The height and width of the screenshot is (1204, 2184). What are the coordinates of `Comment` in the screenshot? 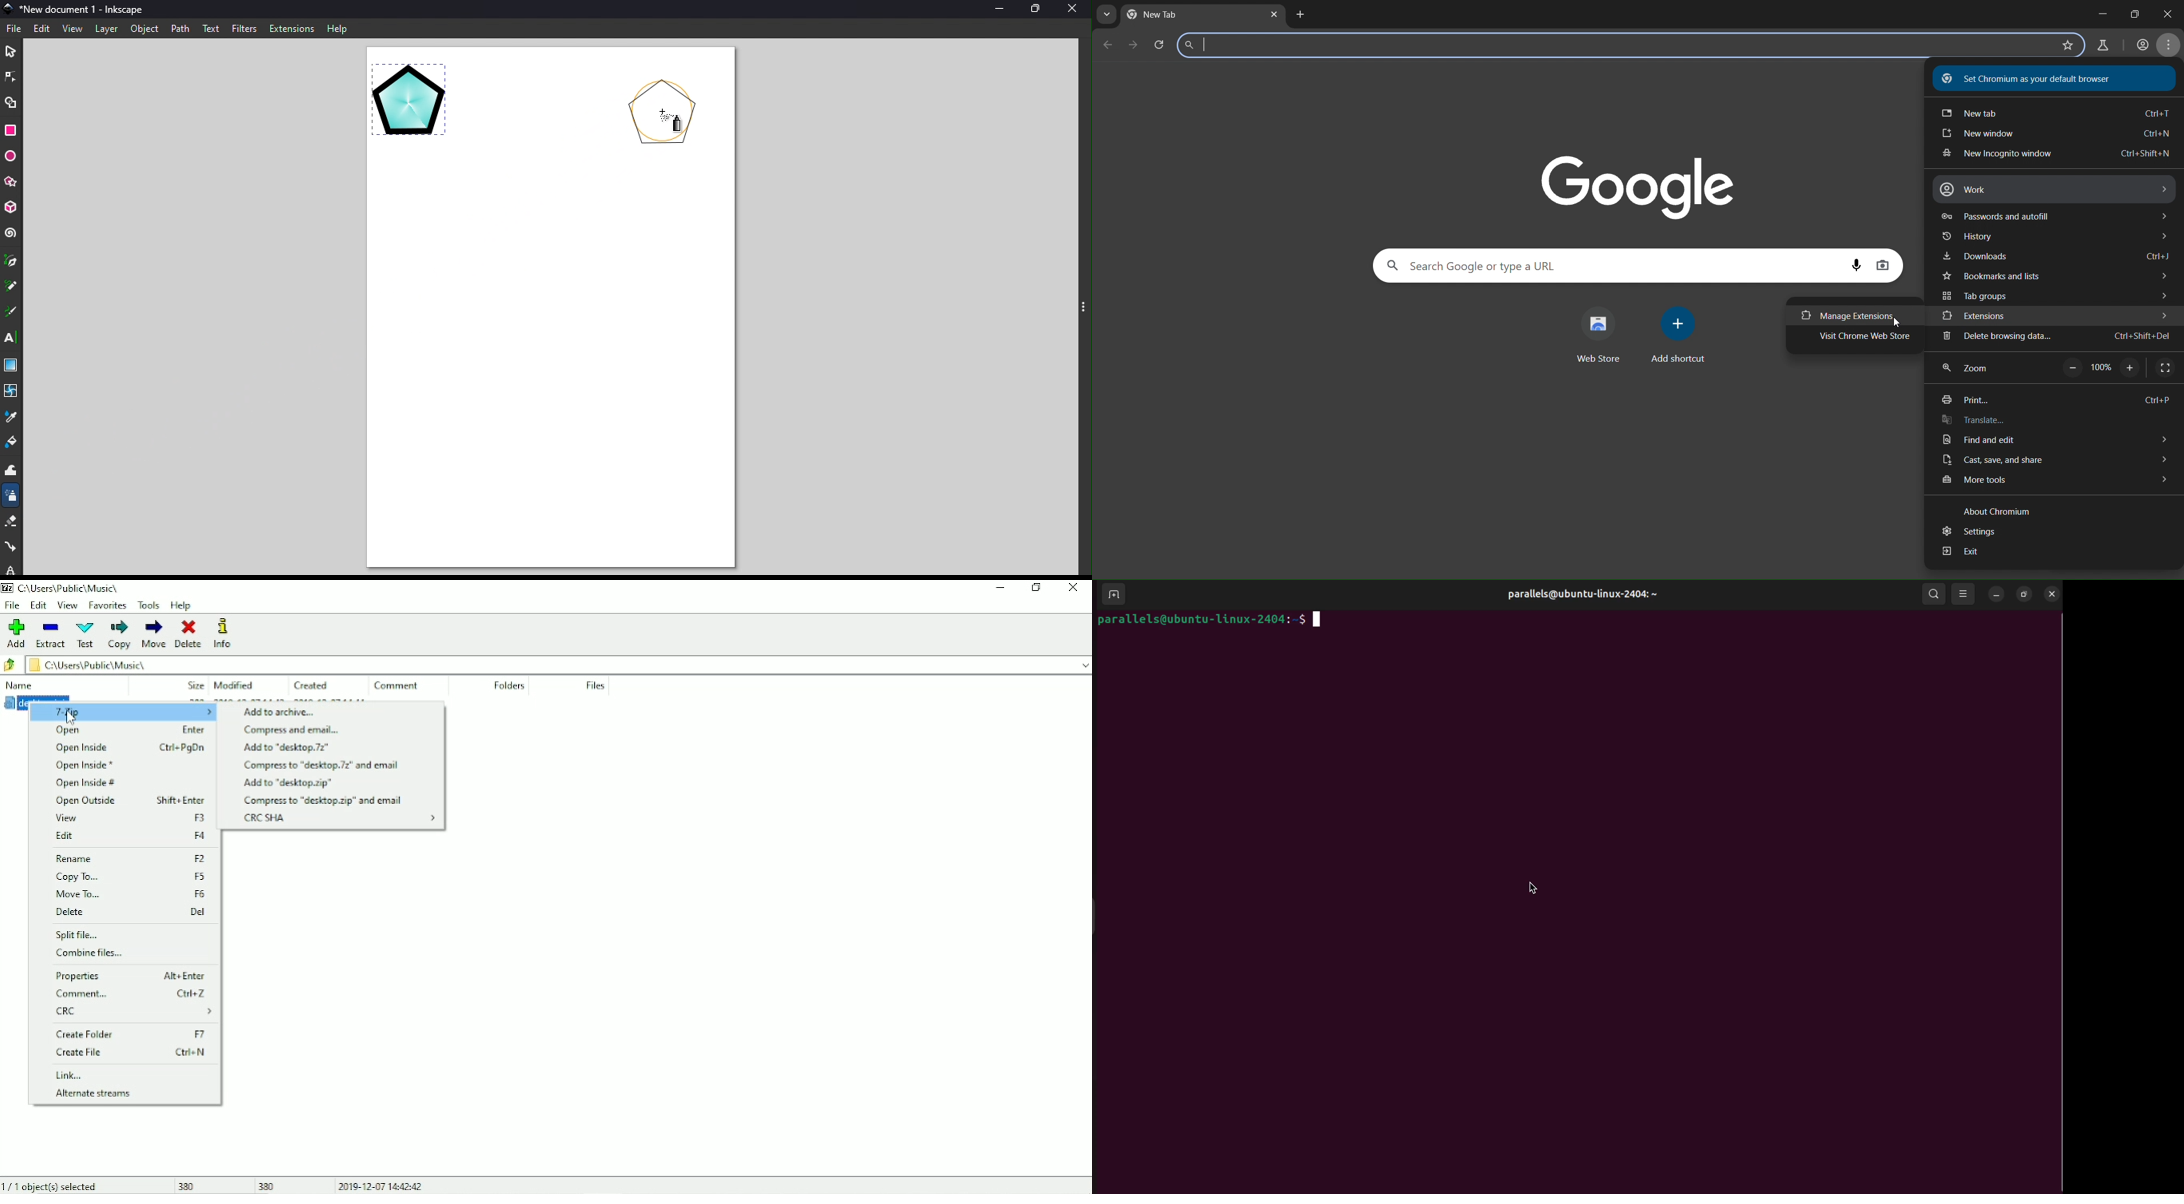 It's located at (130, 993).